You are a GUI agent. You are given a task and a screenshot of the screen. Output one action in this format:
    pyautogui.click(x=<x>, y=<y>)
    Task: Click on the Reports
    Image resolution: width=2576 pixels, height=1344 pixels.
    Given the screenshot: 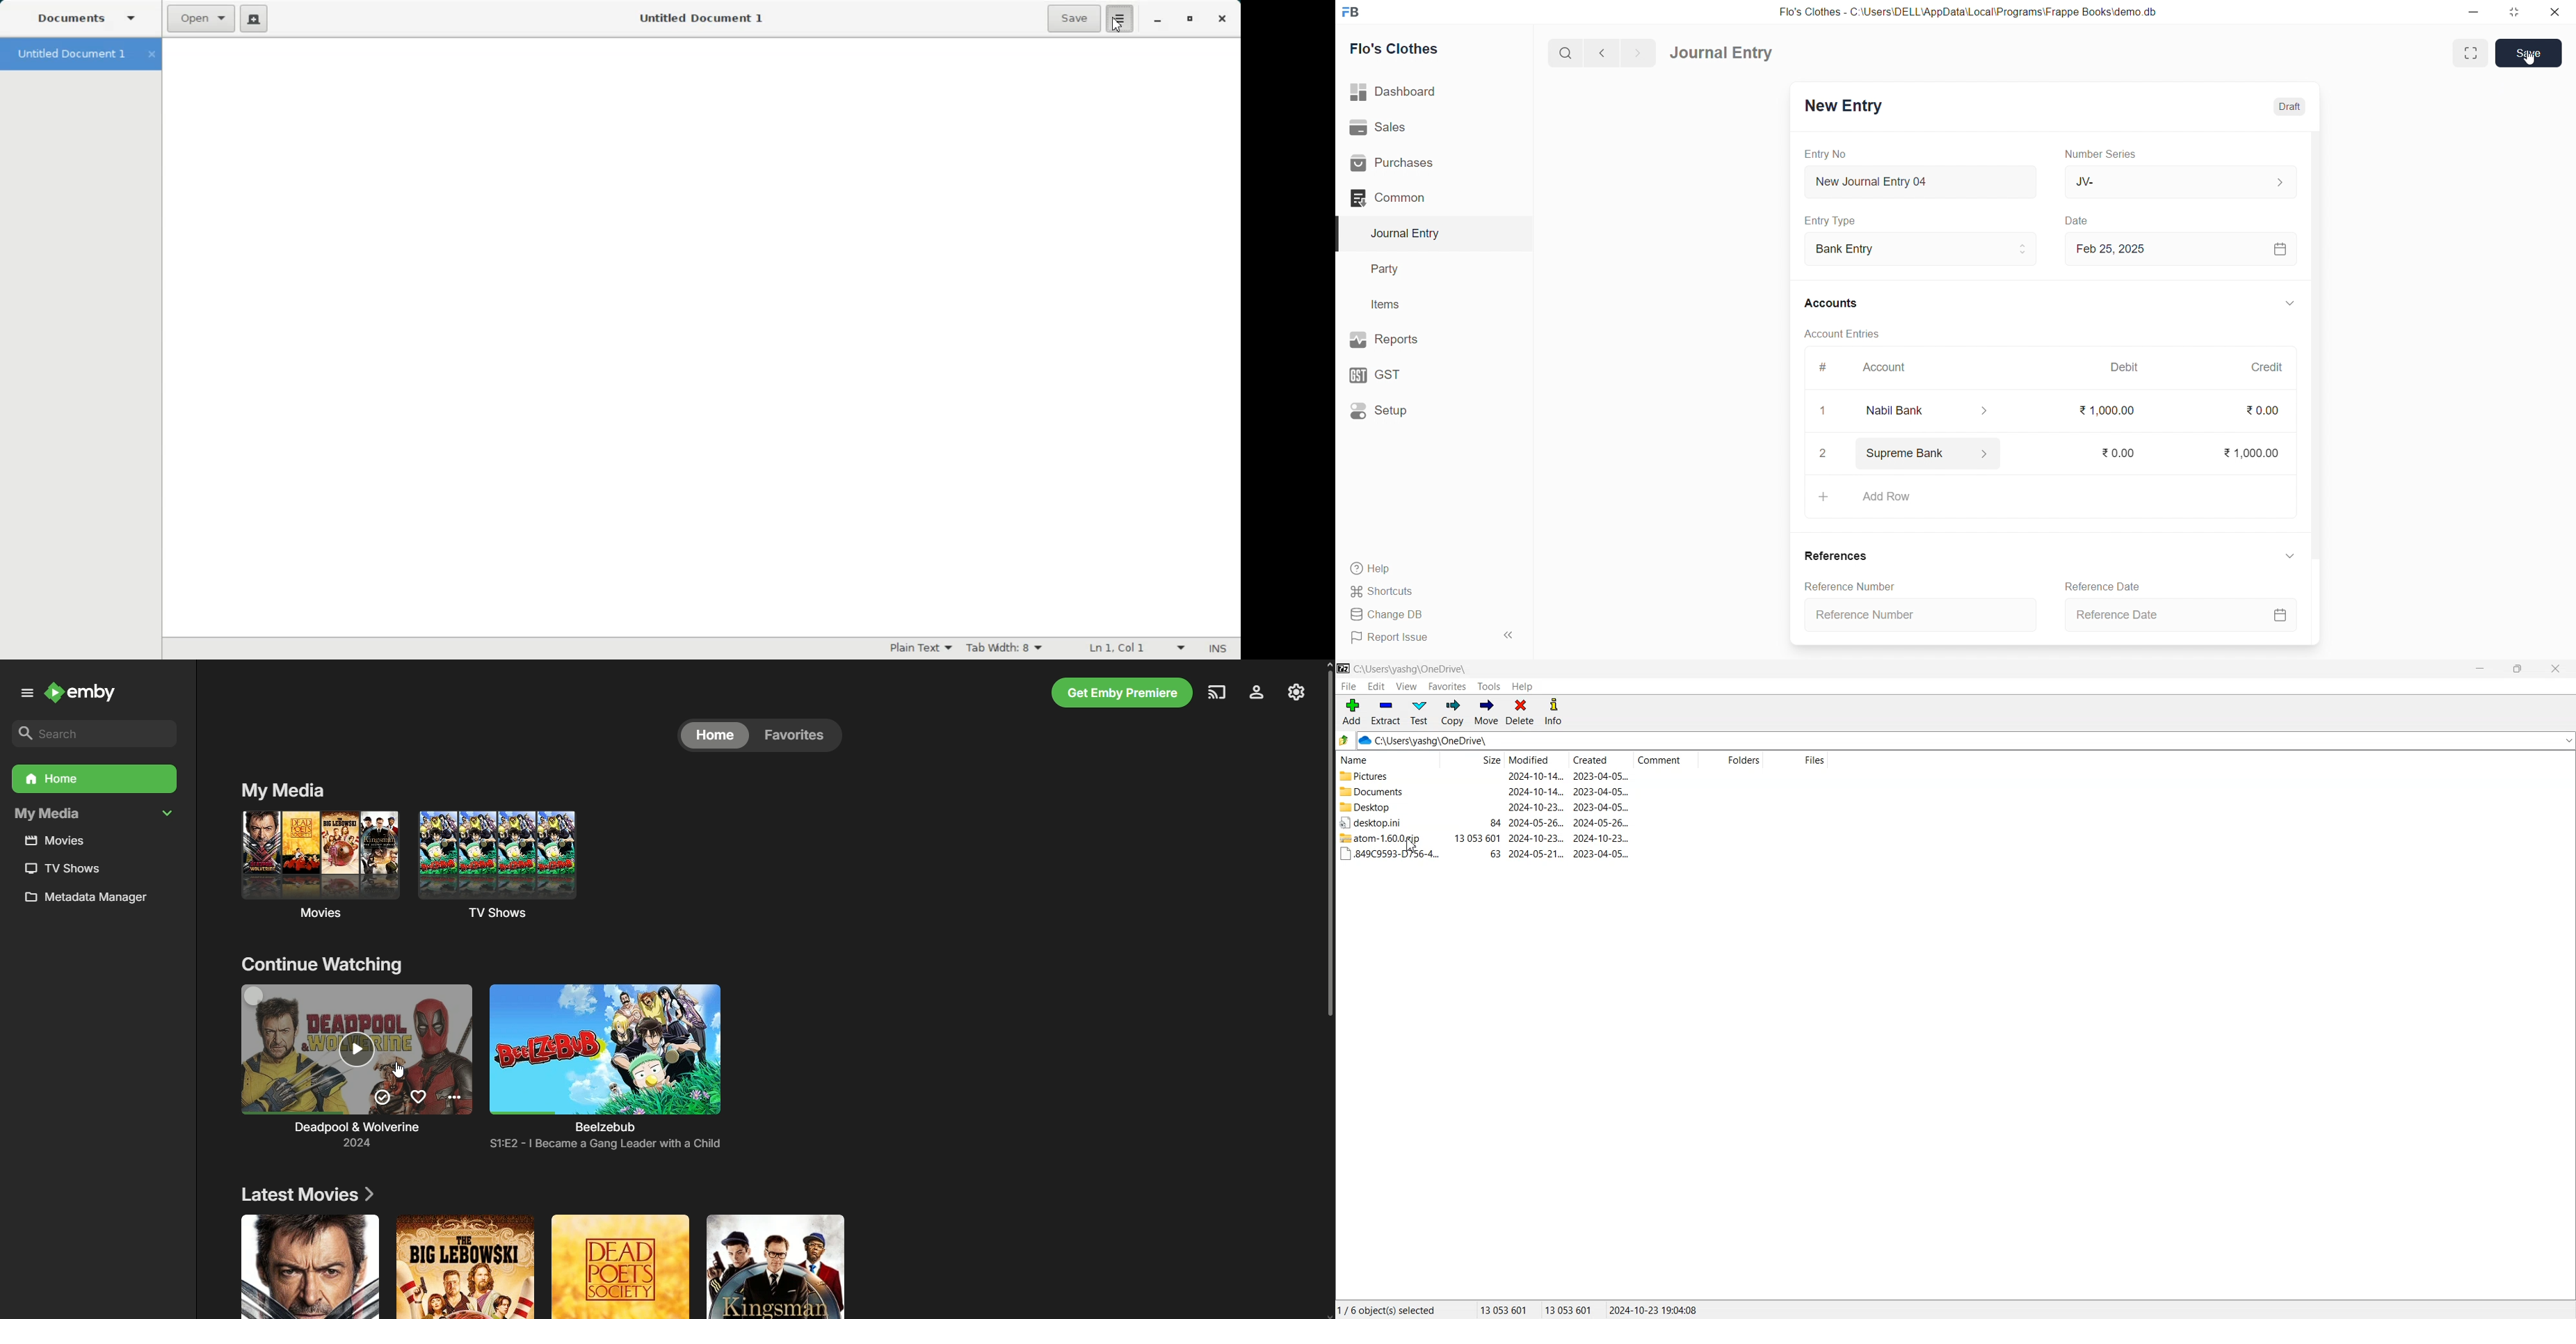 What is the action you would take?
    pyautogui.click(x=1426, y=338)
    